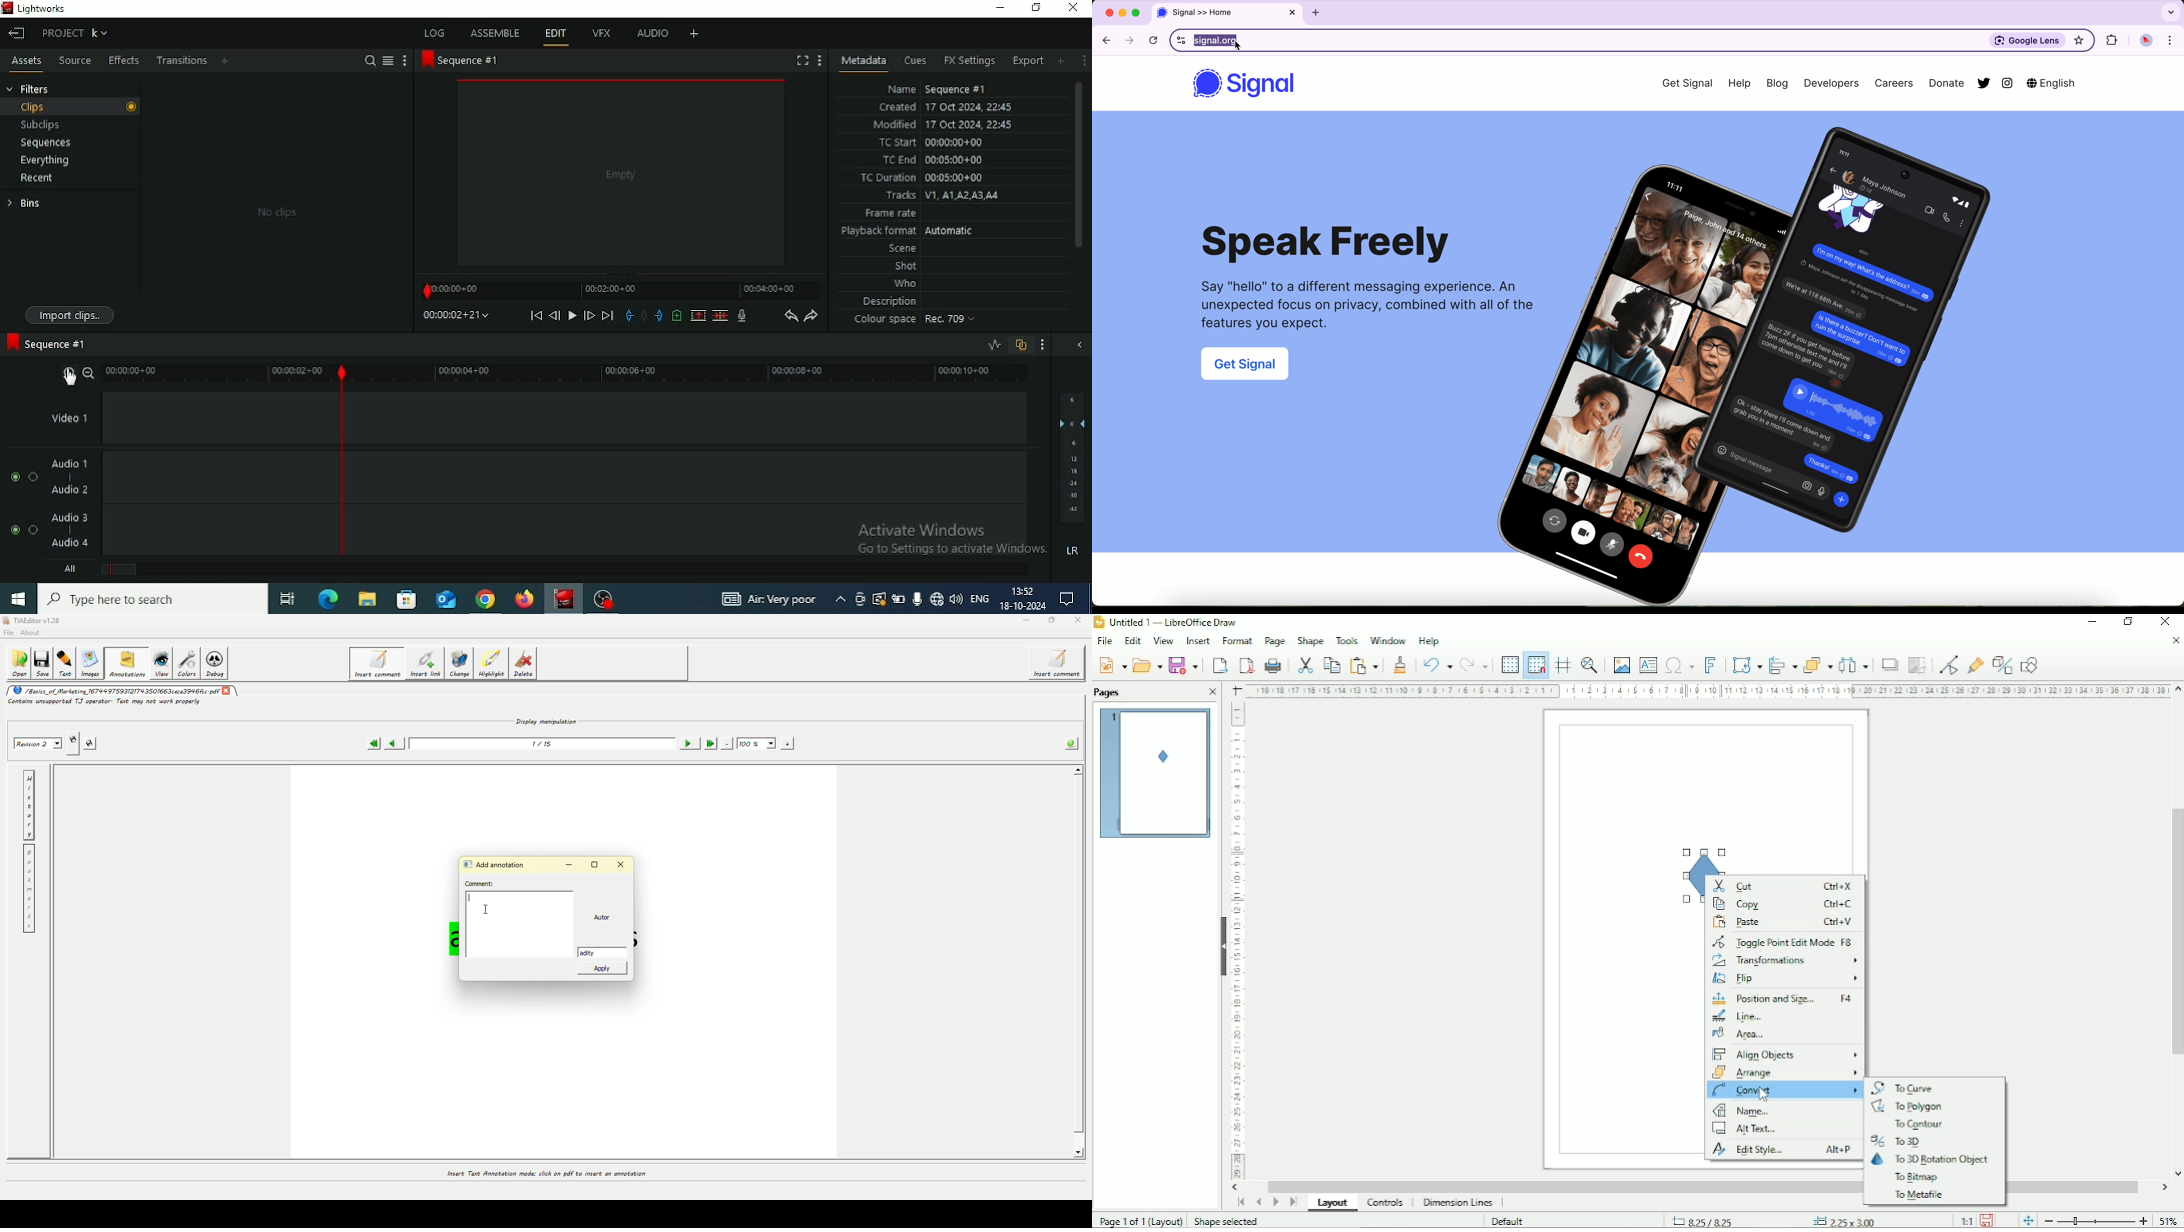 The image size is (2184, 1232). What do you see at coordinates (1741, 1018) in the screenshot?
I see `Line` at bounding box center [1741, 1018].